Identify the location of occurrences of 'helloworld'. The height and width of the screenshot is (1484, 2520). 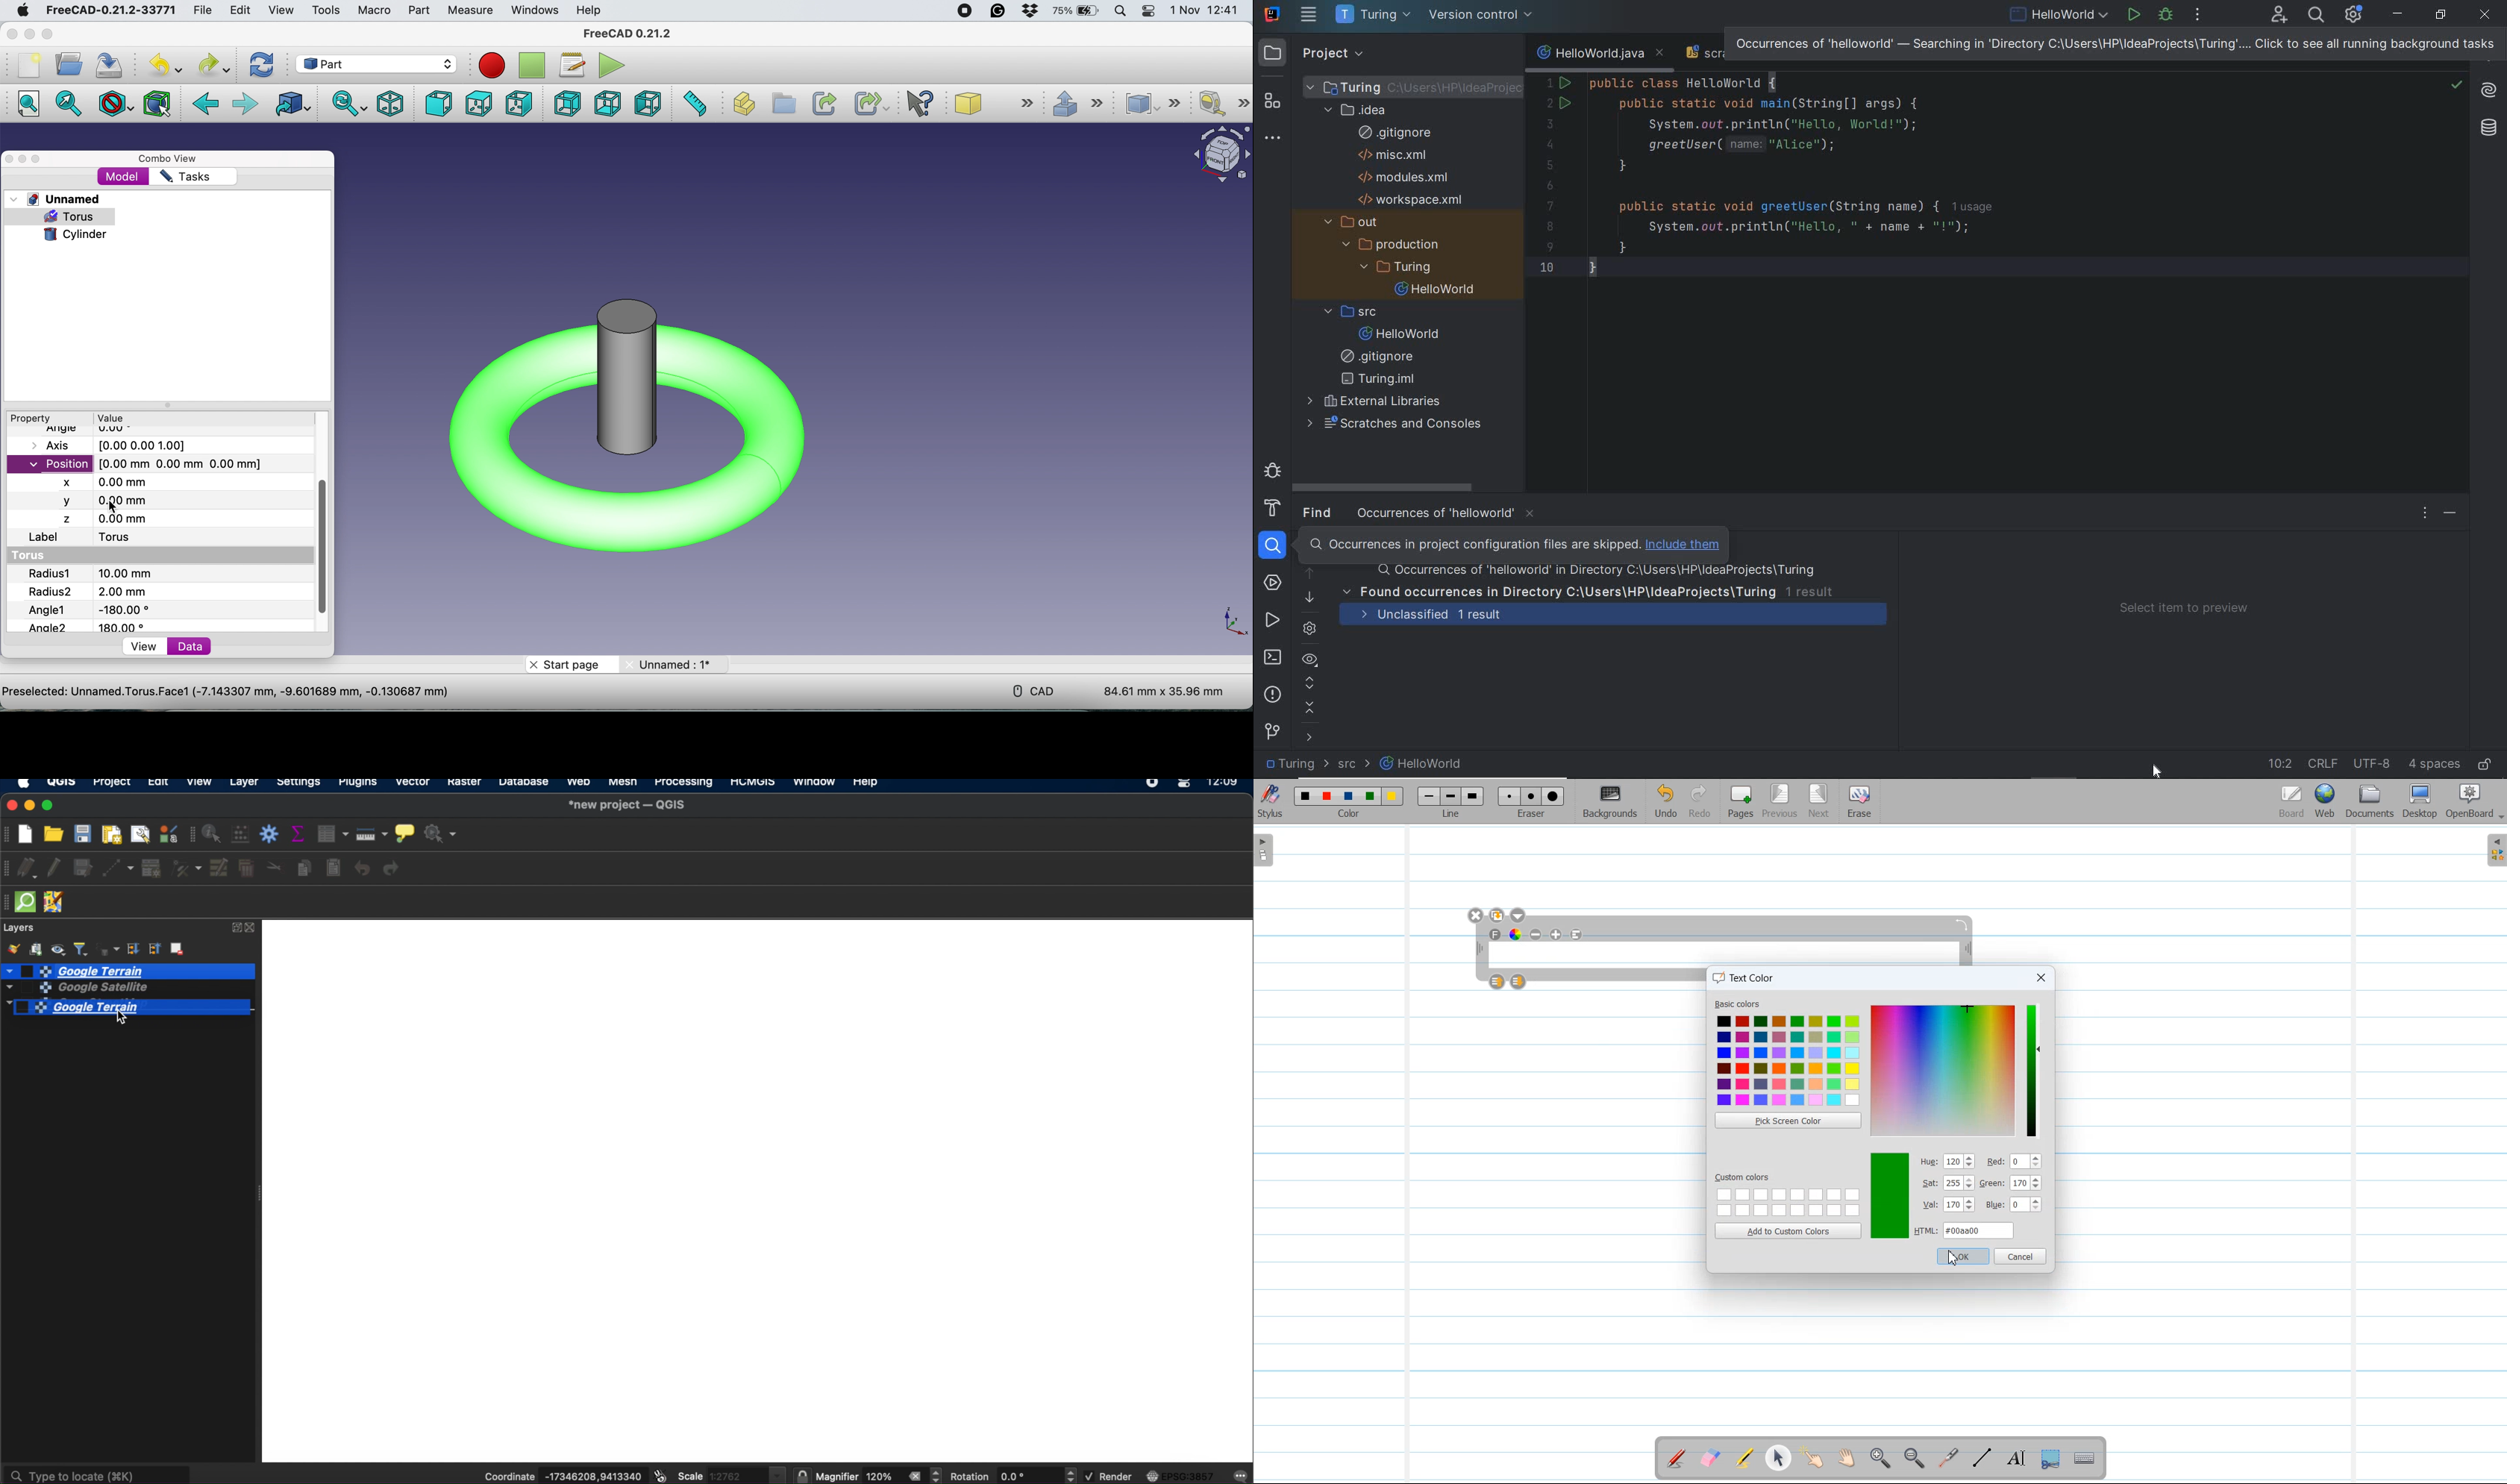
(2114, 43).